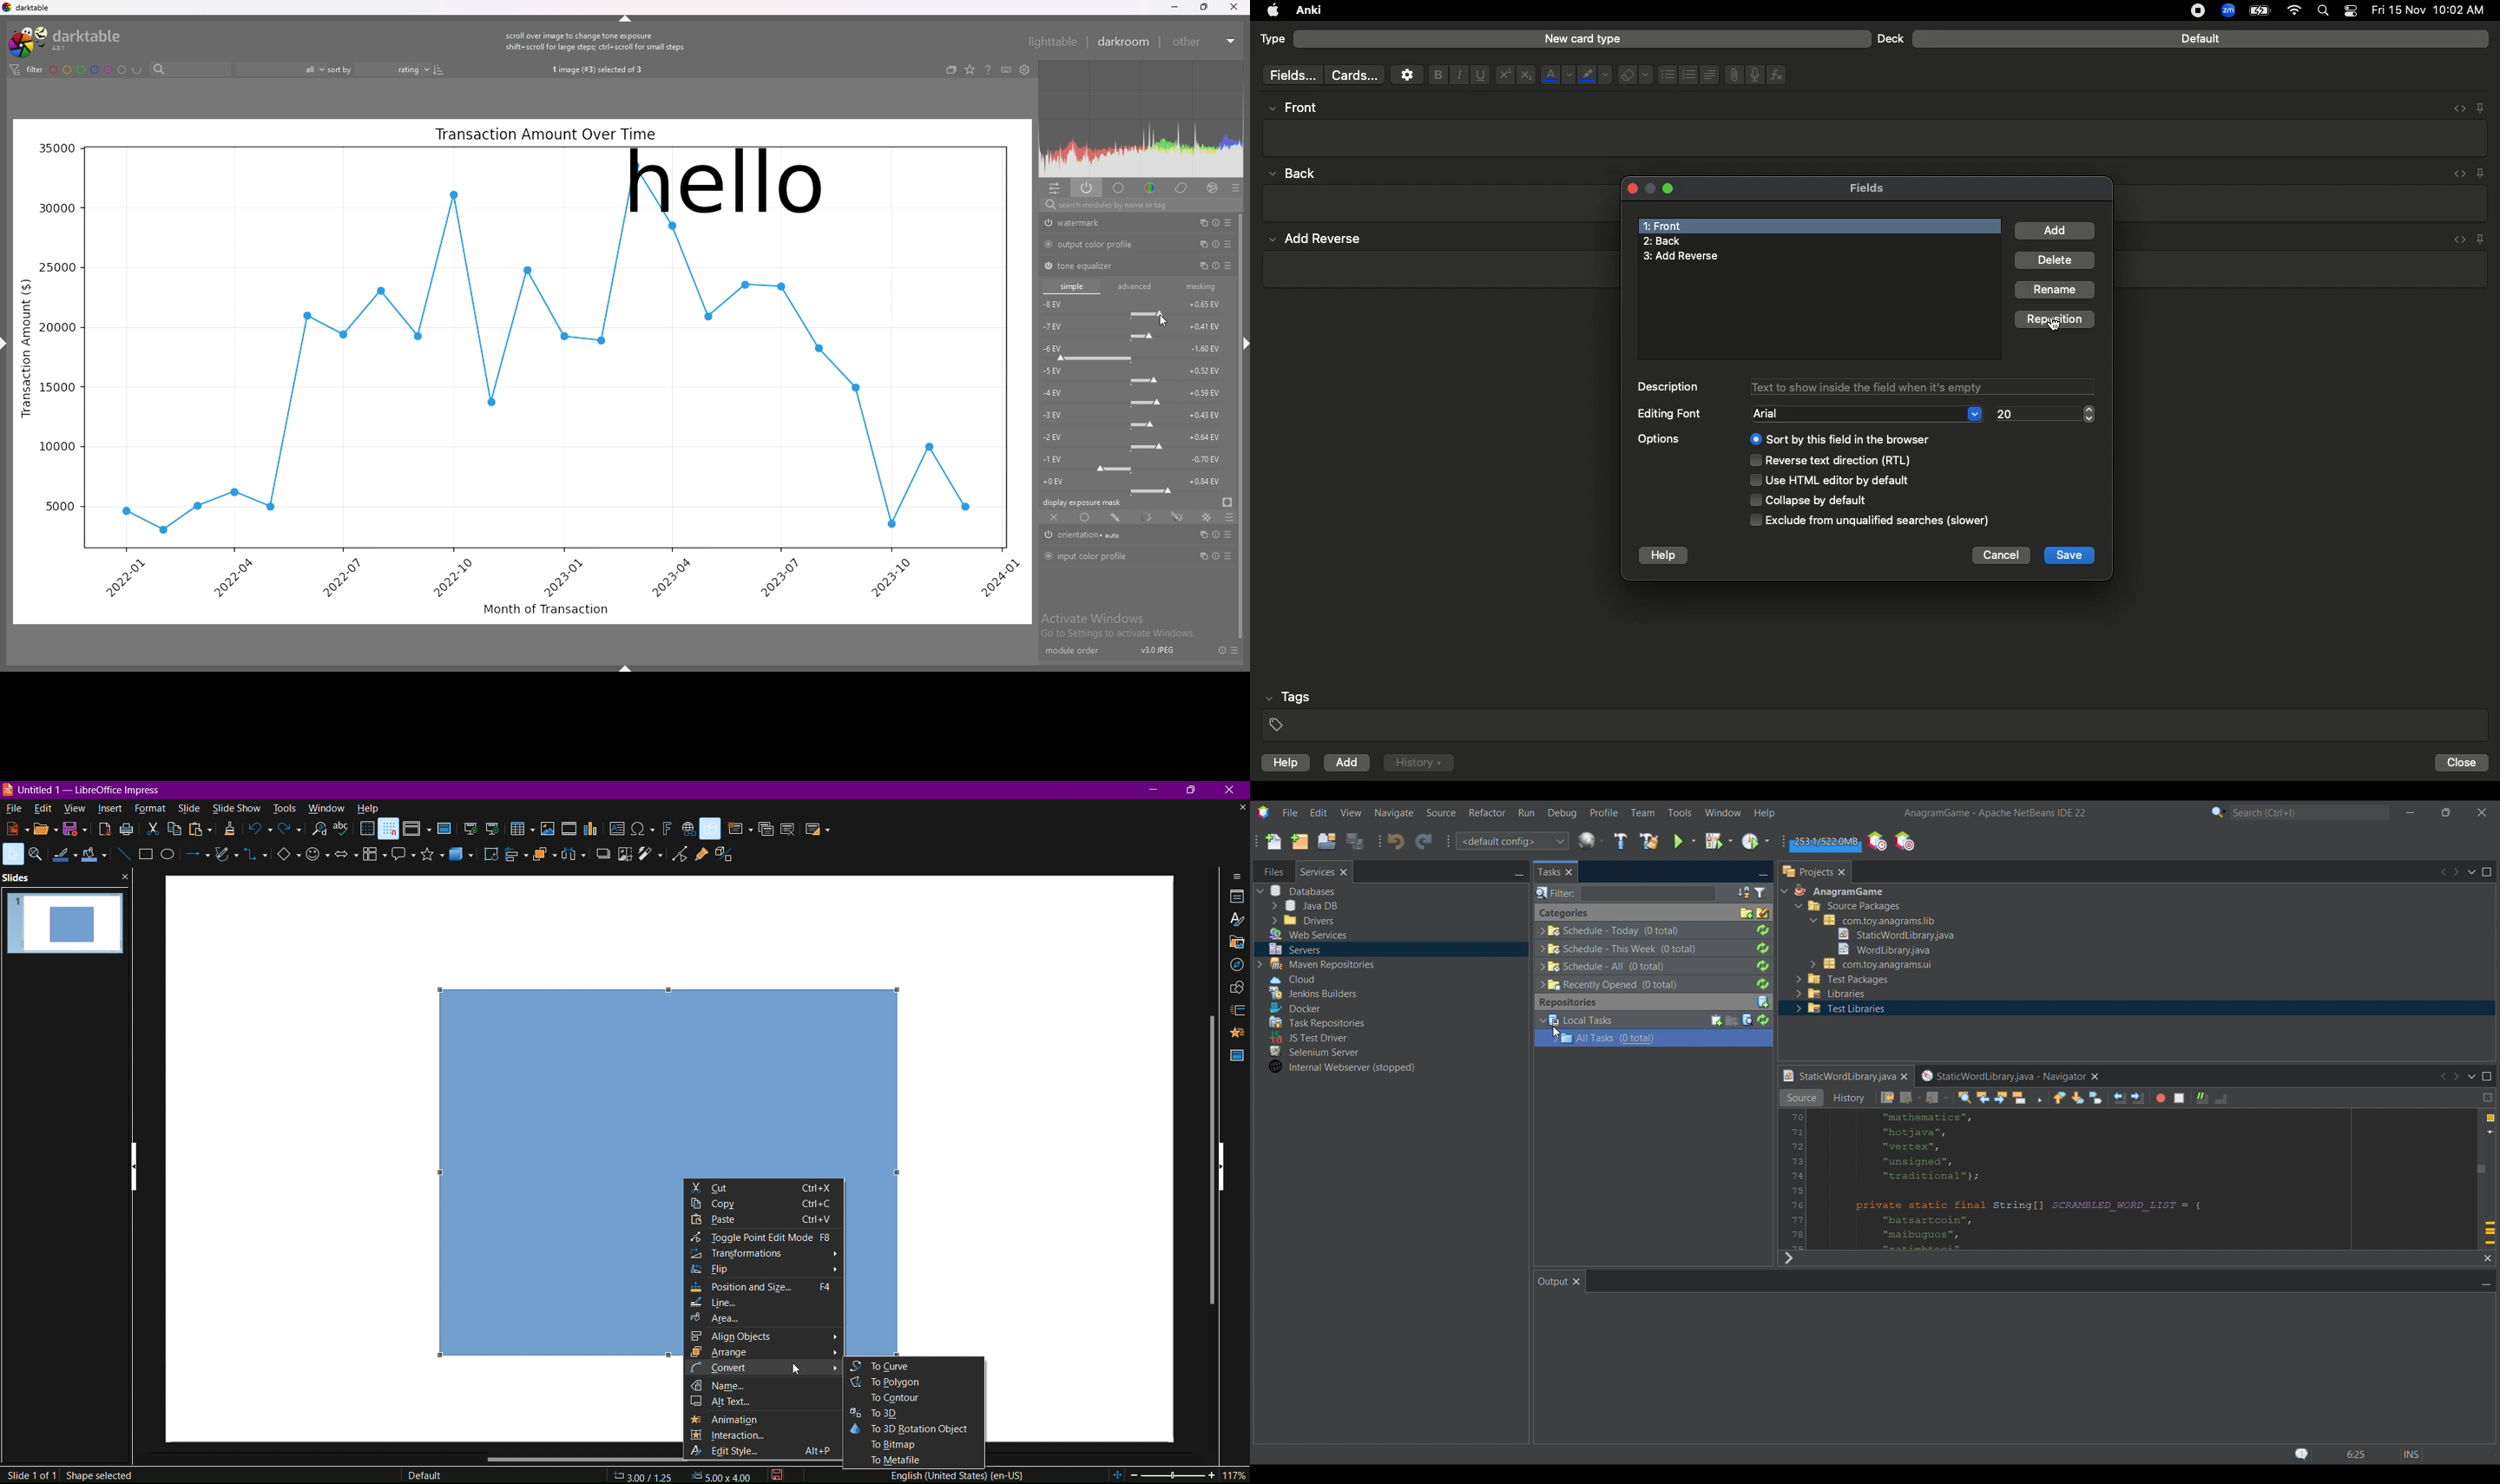  Describe the element at coordinates (1684, 842) in the screenshot. I see `Run main project` at that location.